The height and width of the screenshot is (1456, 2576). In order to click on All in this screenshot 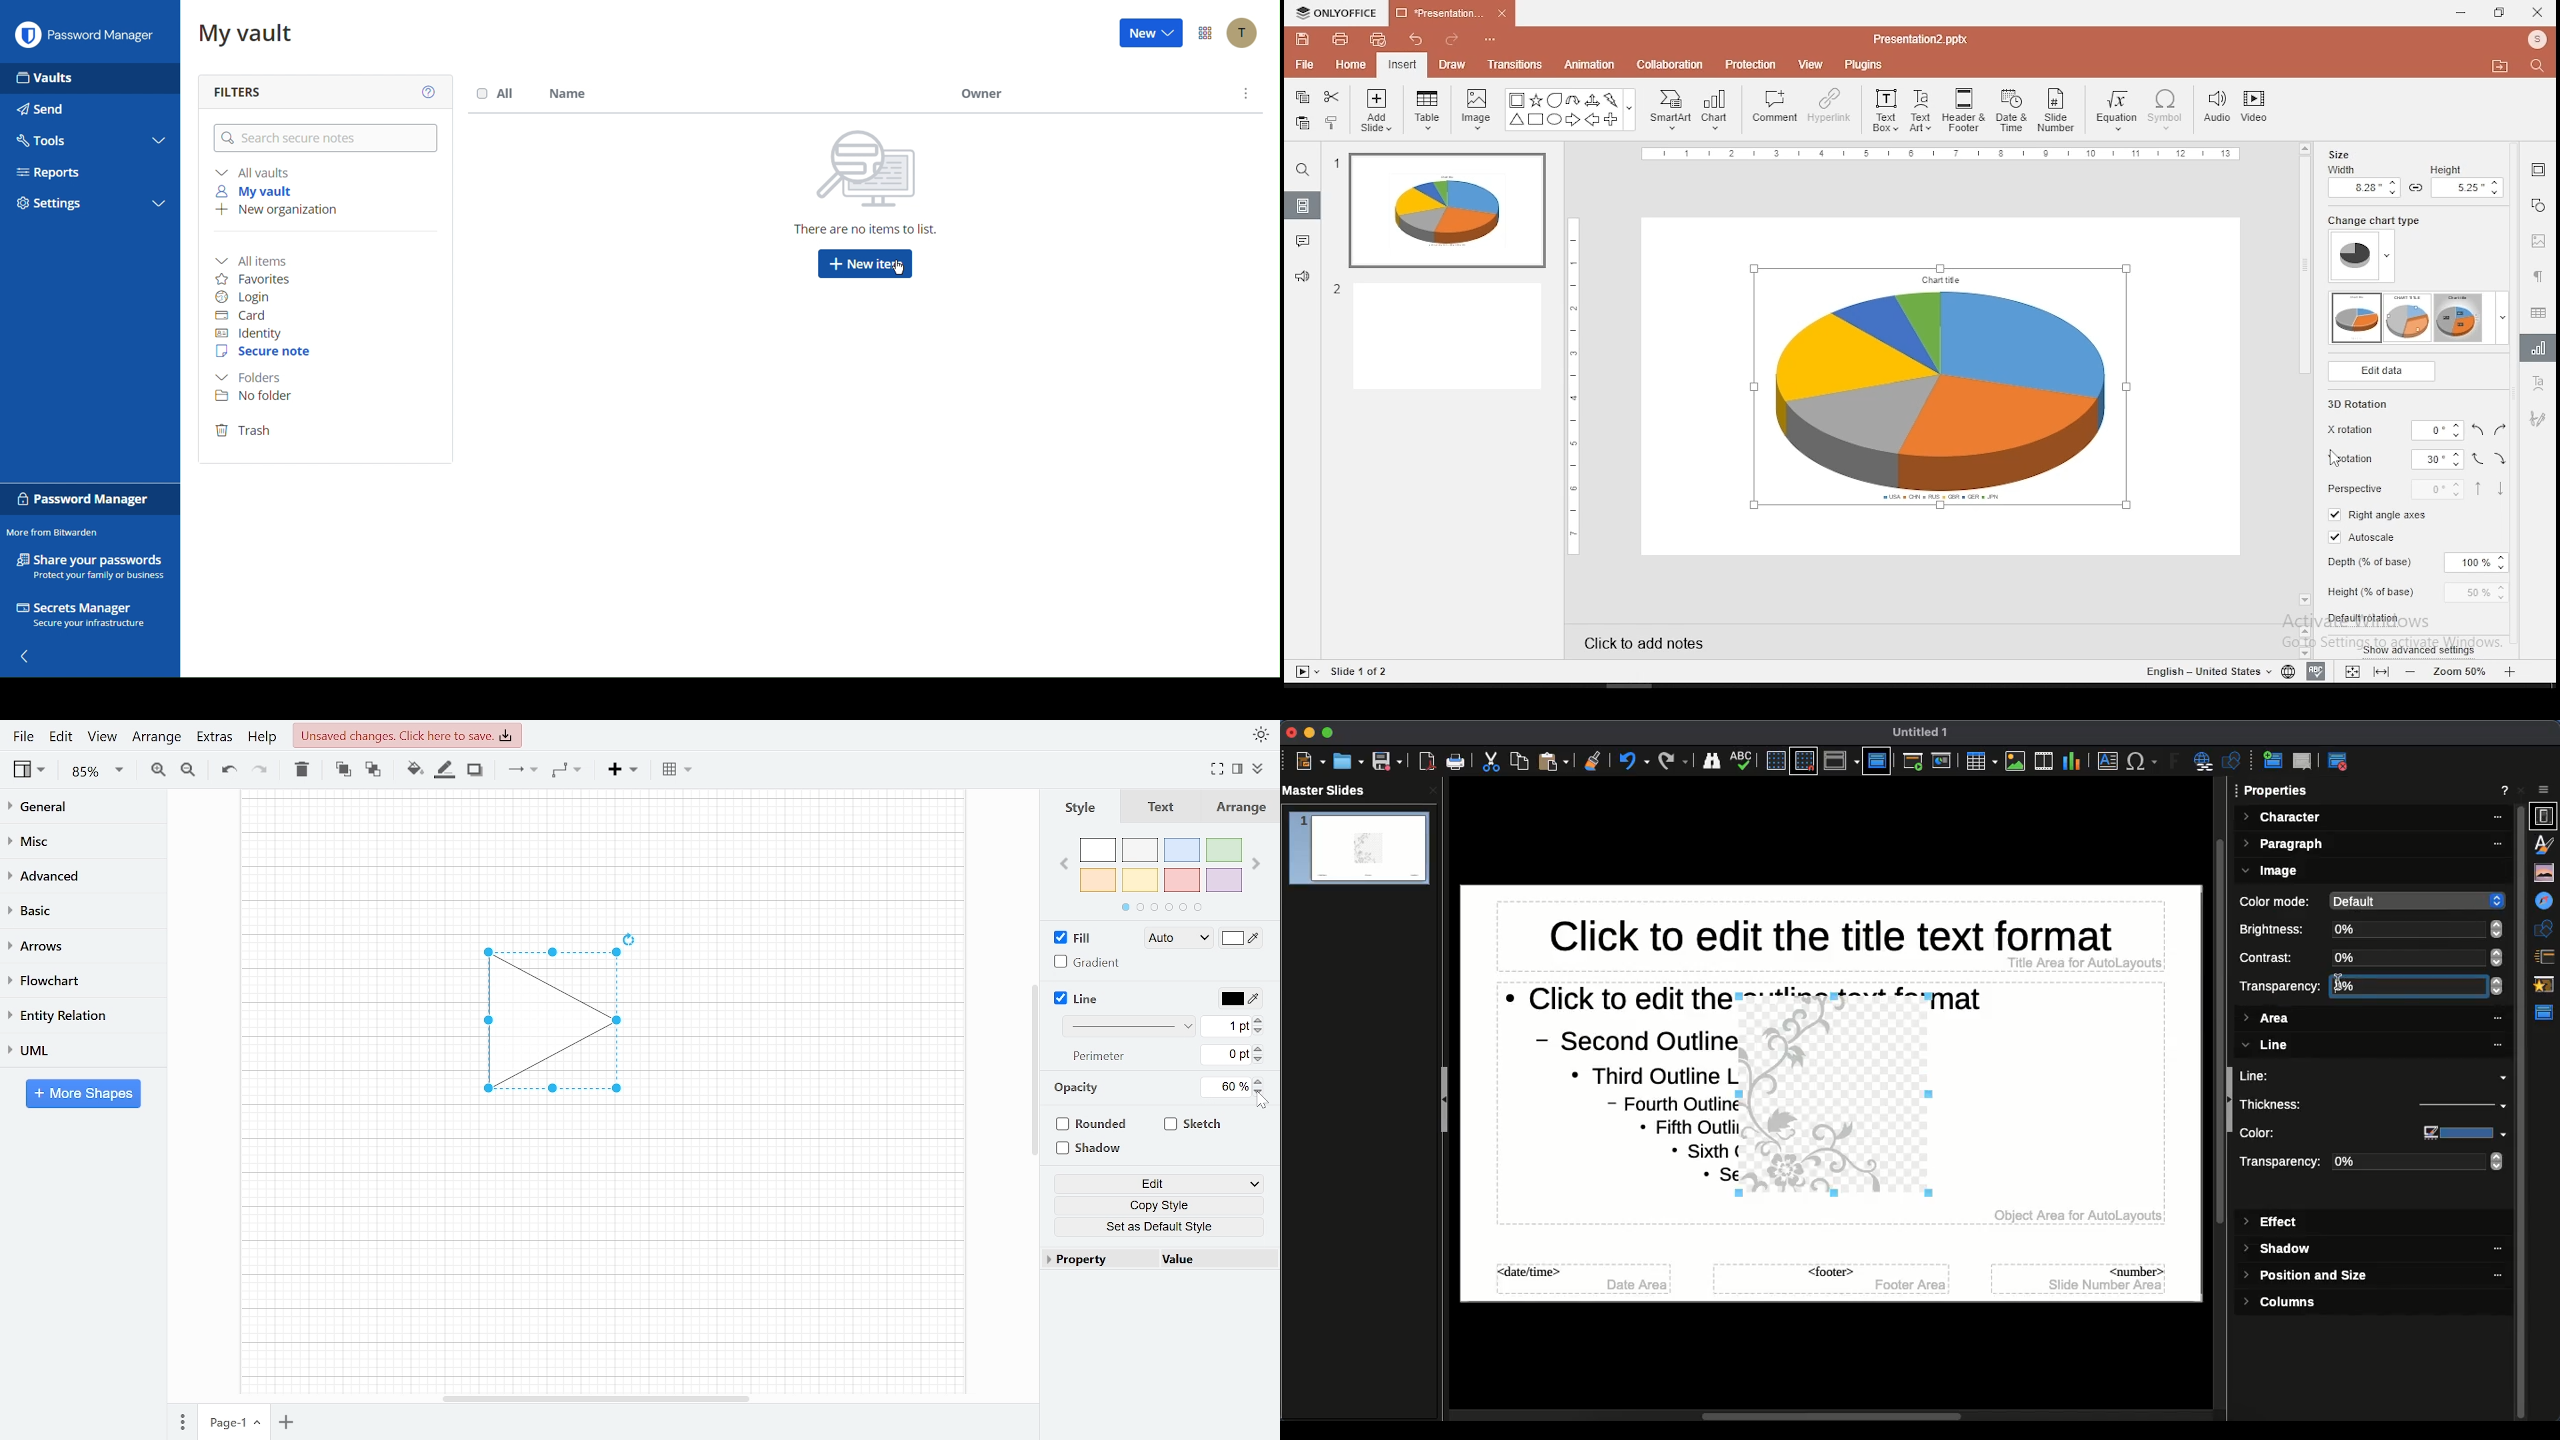, I will do `click(490, 97)`.